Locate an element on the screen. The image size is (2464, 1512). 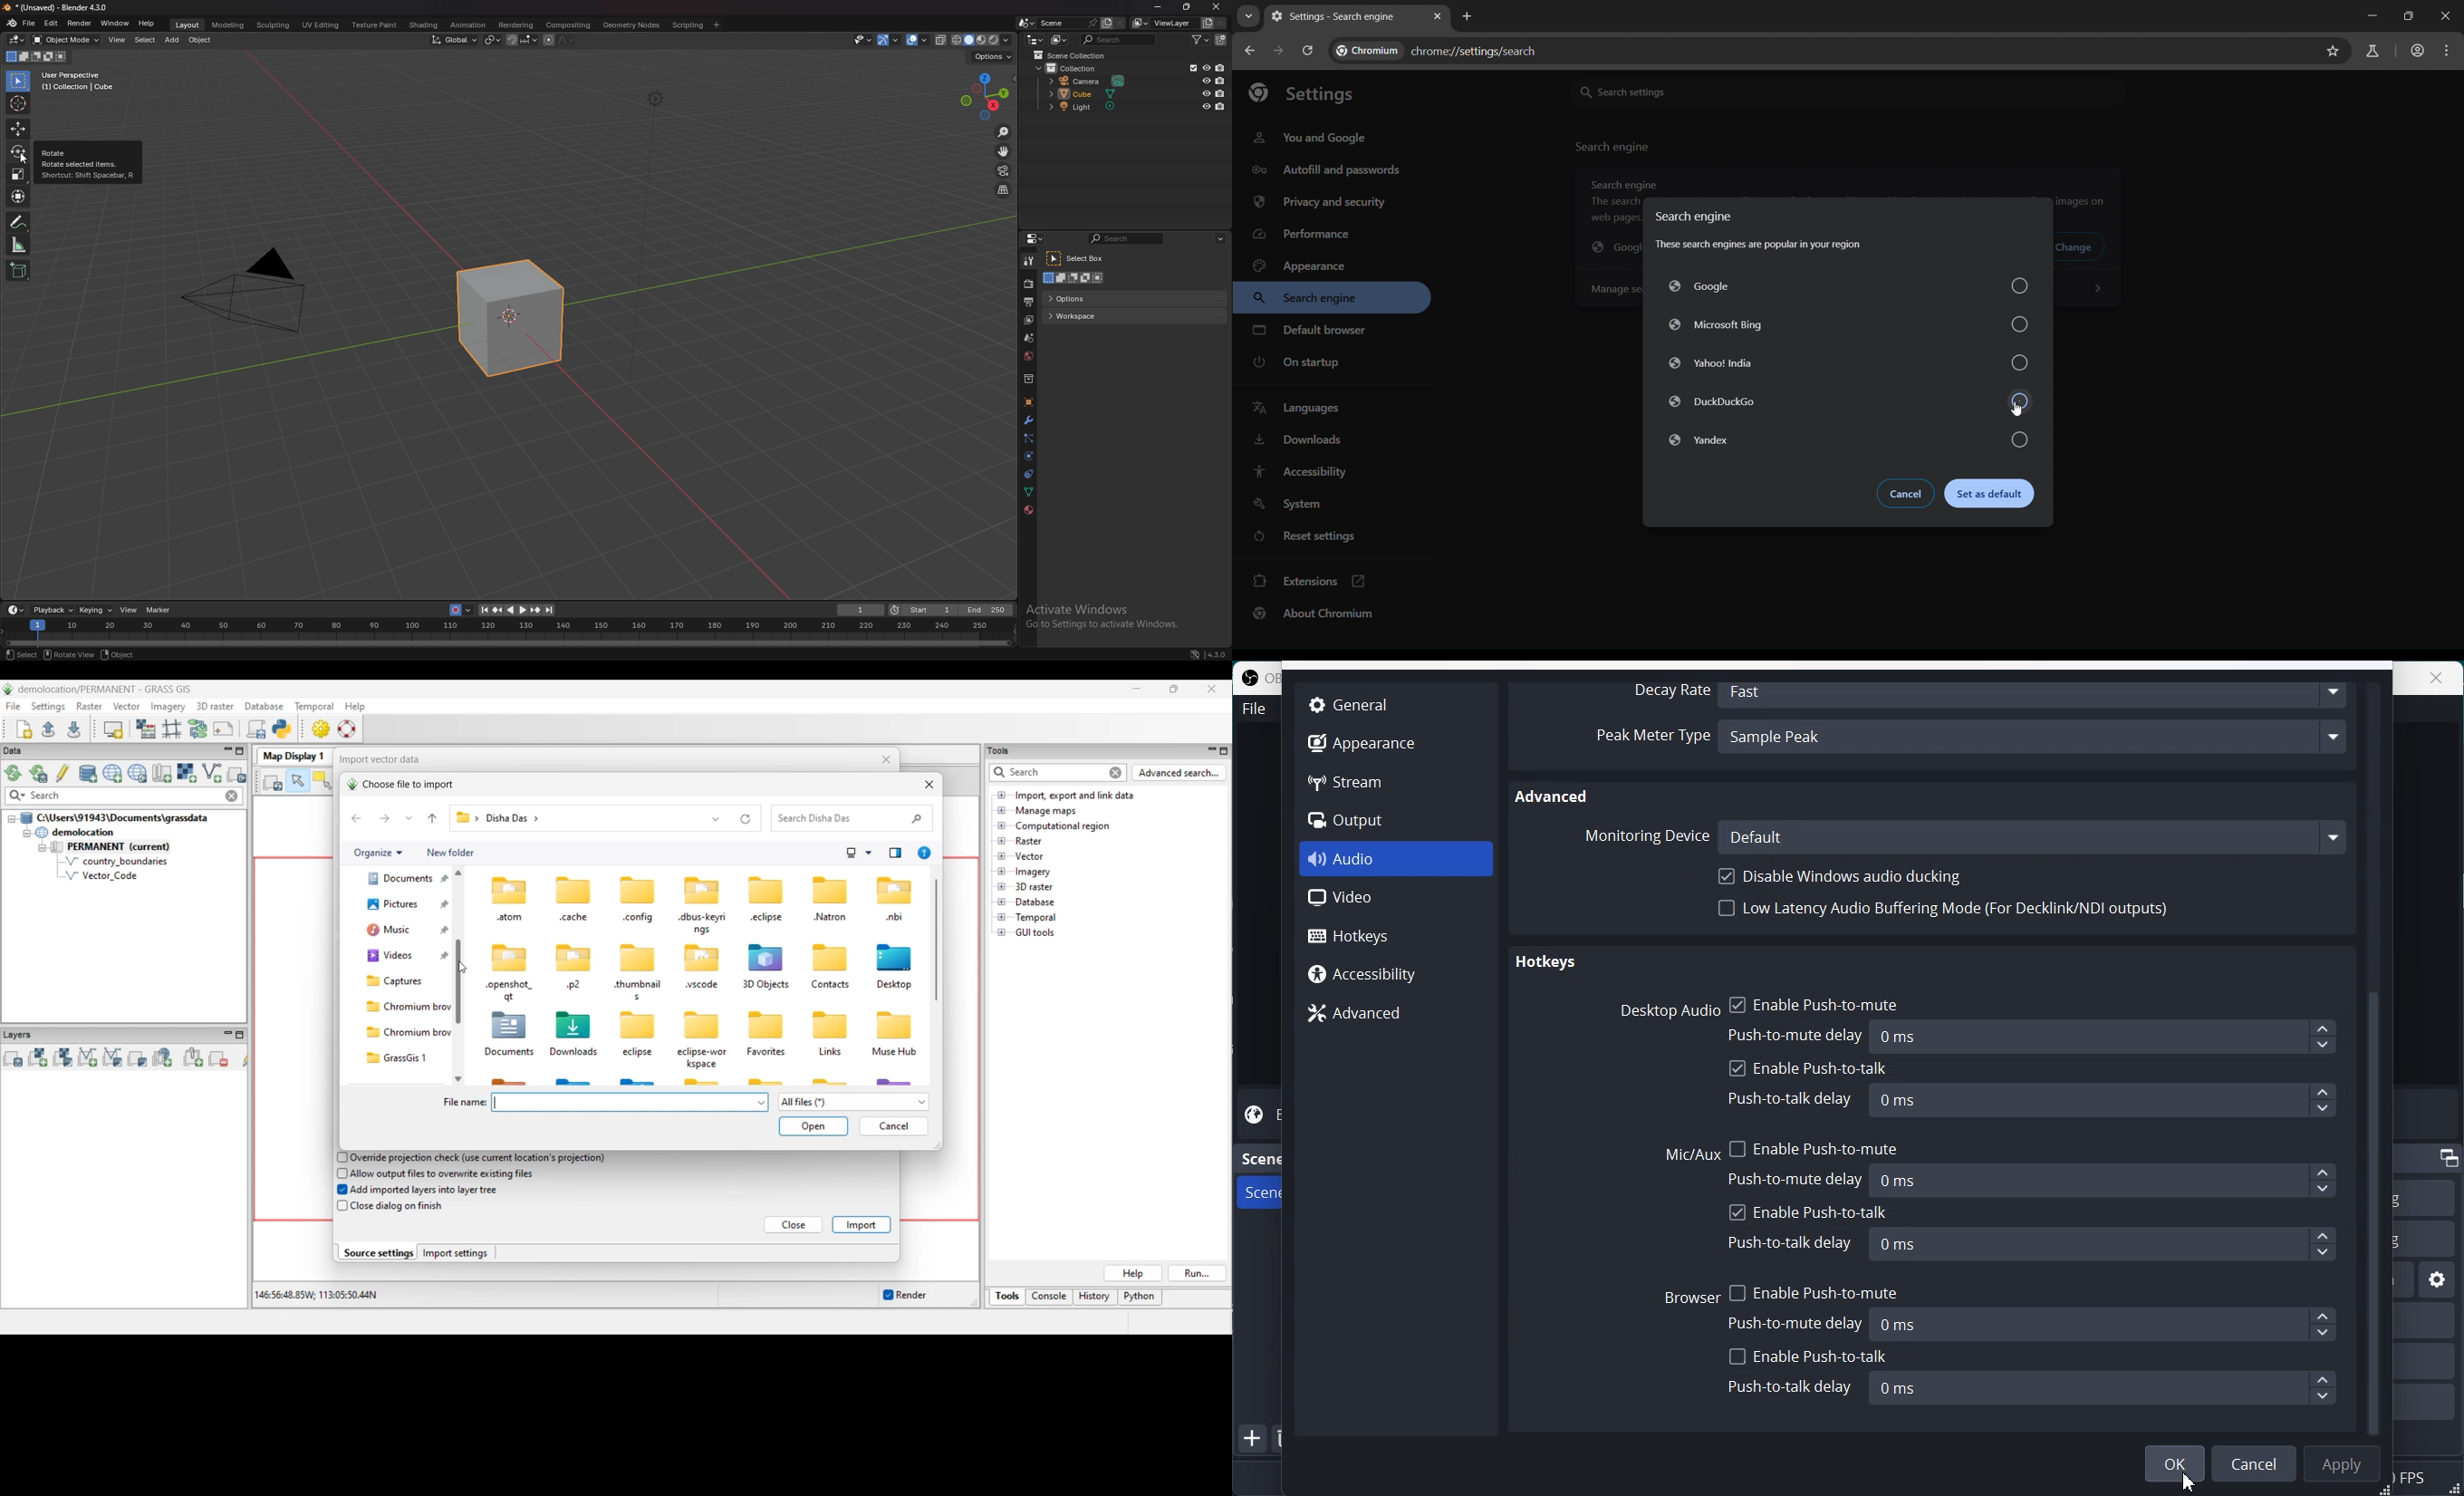
settings is located at coordinates (1301, 91).